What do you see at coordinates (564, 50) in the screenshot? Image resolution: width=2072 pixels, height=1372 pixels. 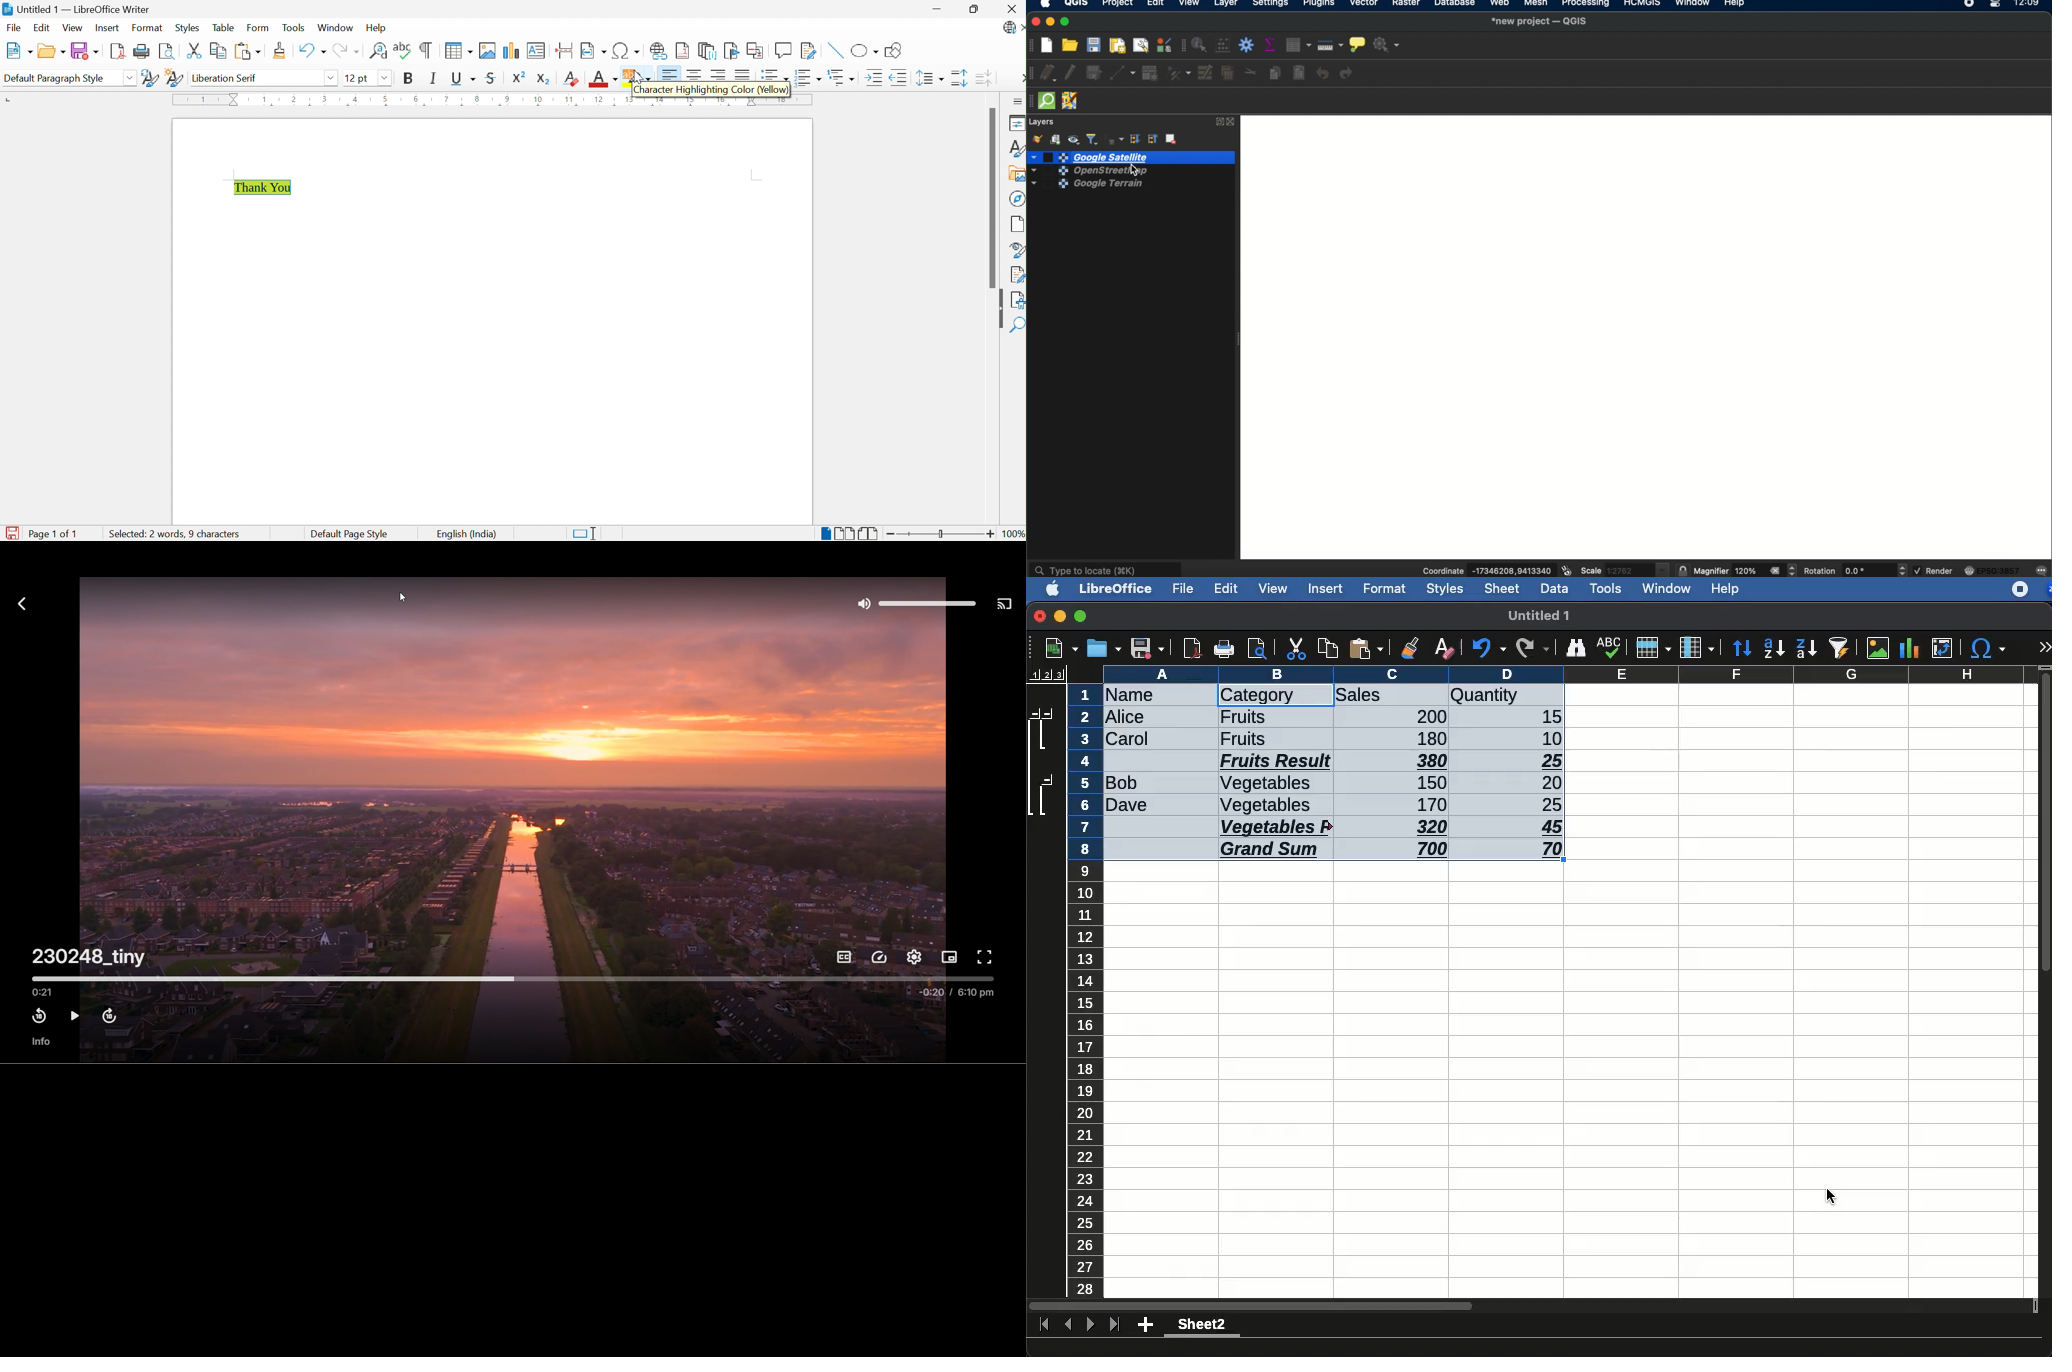 I see `Insert Page Break` at bounding box center [564, 50].